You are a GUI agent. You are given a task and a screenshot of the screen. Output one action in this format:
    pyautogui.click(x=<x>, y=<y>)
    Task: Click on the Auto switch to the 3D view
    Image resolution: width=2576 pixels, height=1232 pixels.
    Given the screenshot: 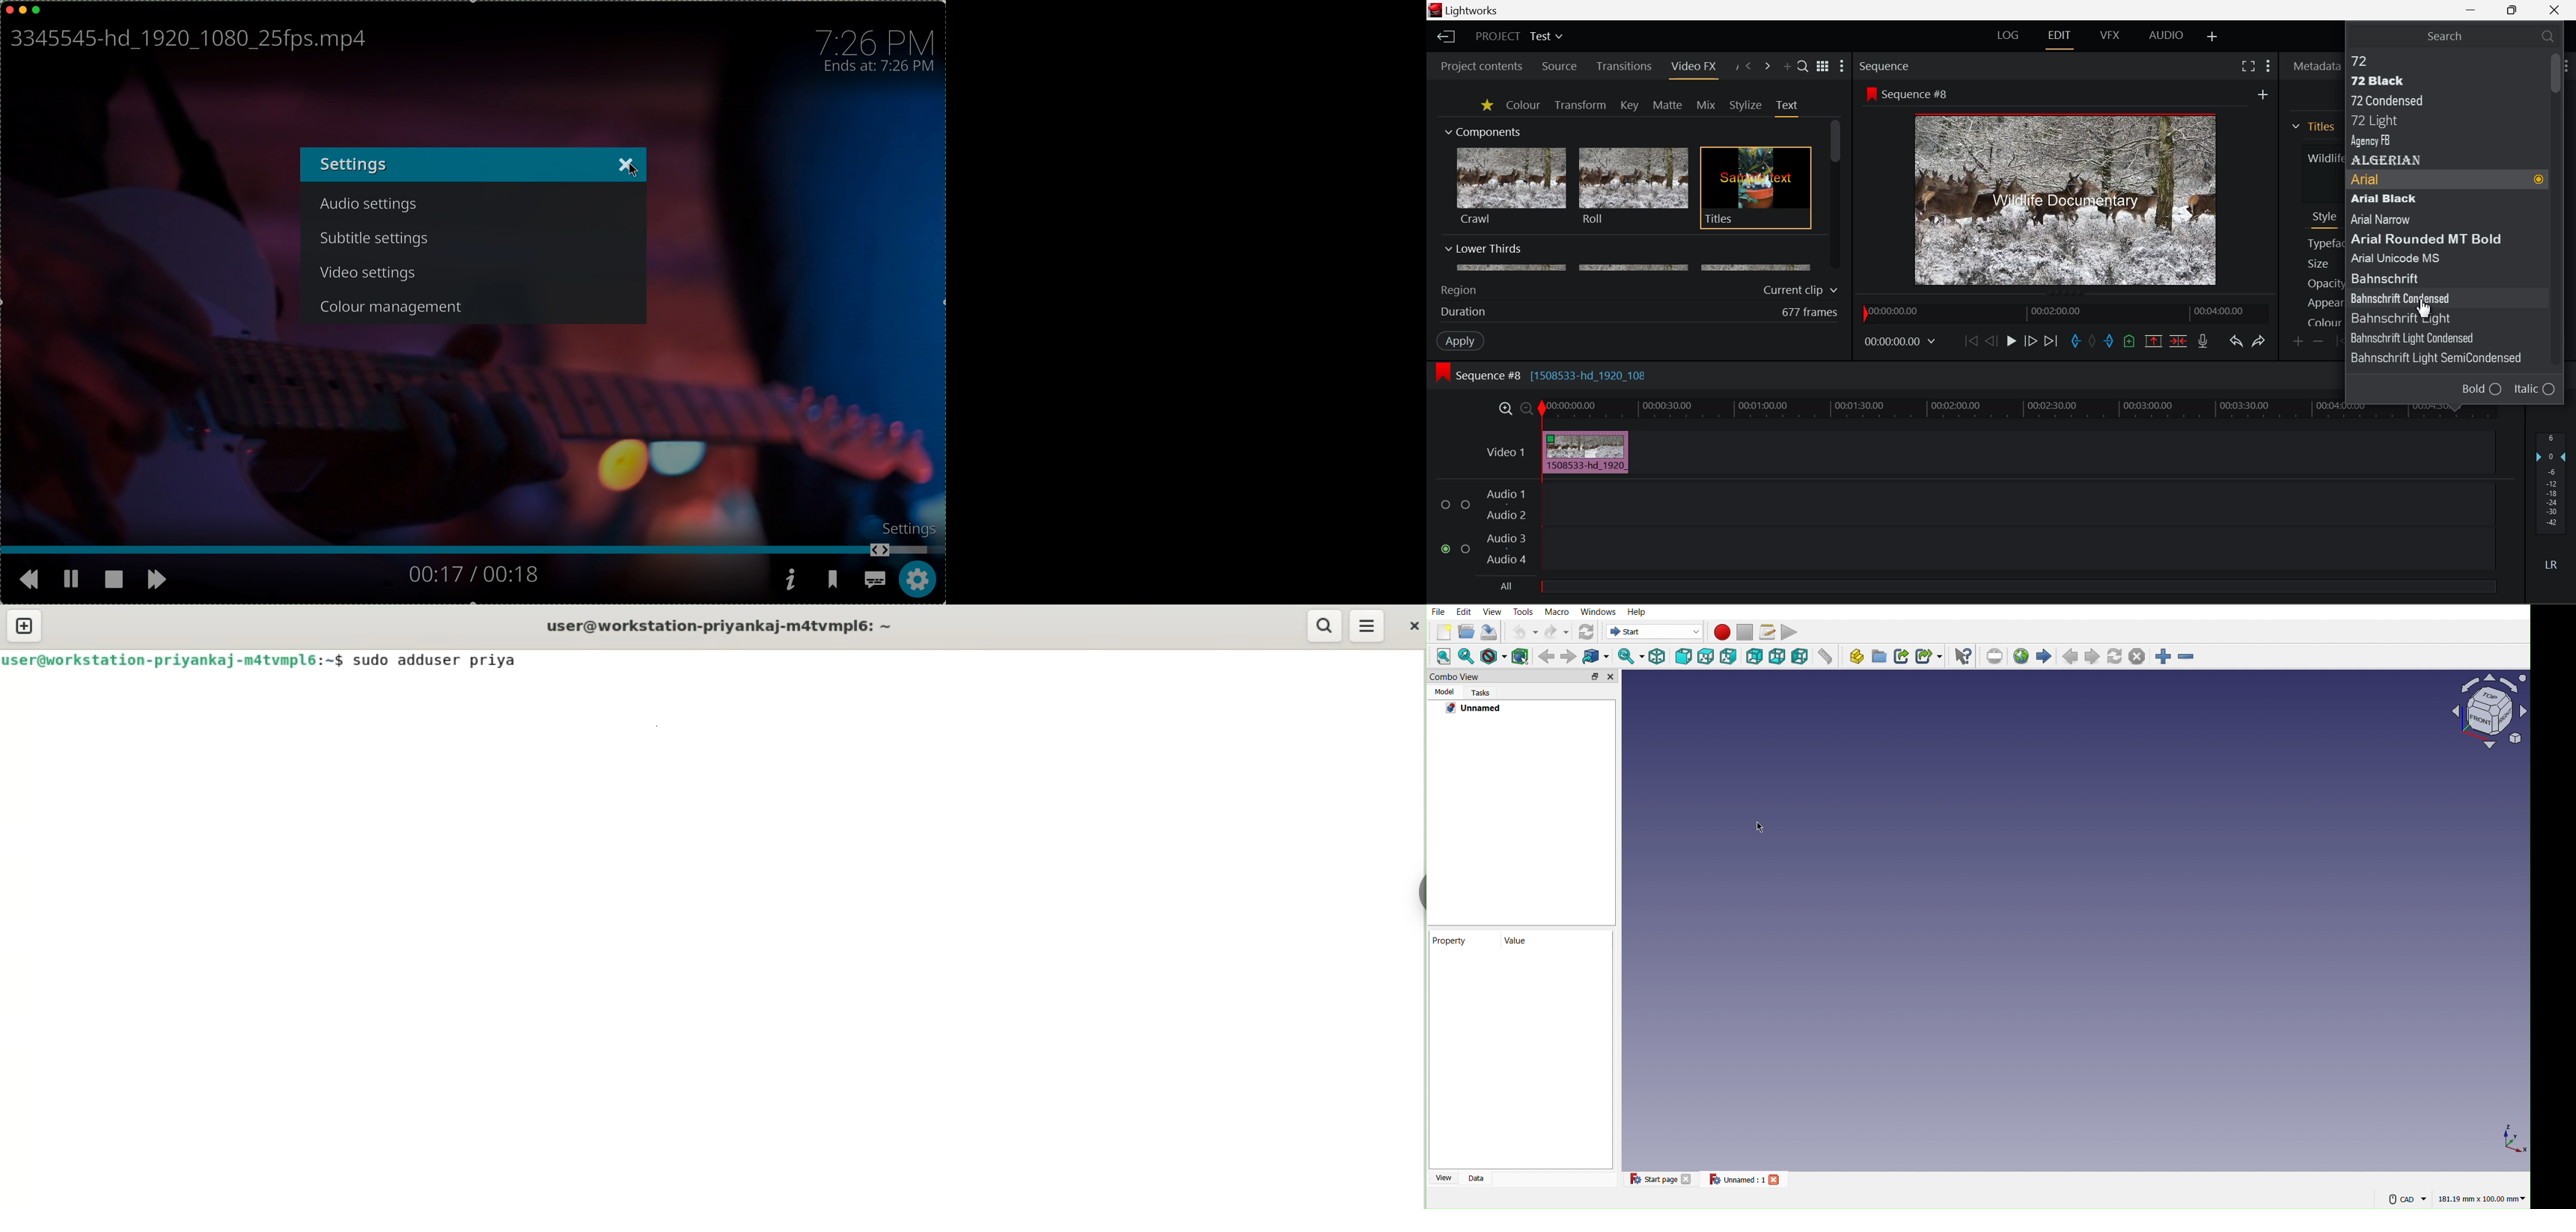 What is the action you would take?
    pyautogui.click(x=1629, y=655)
    